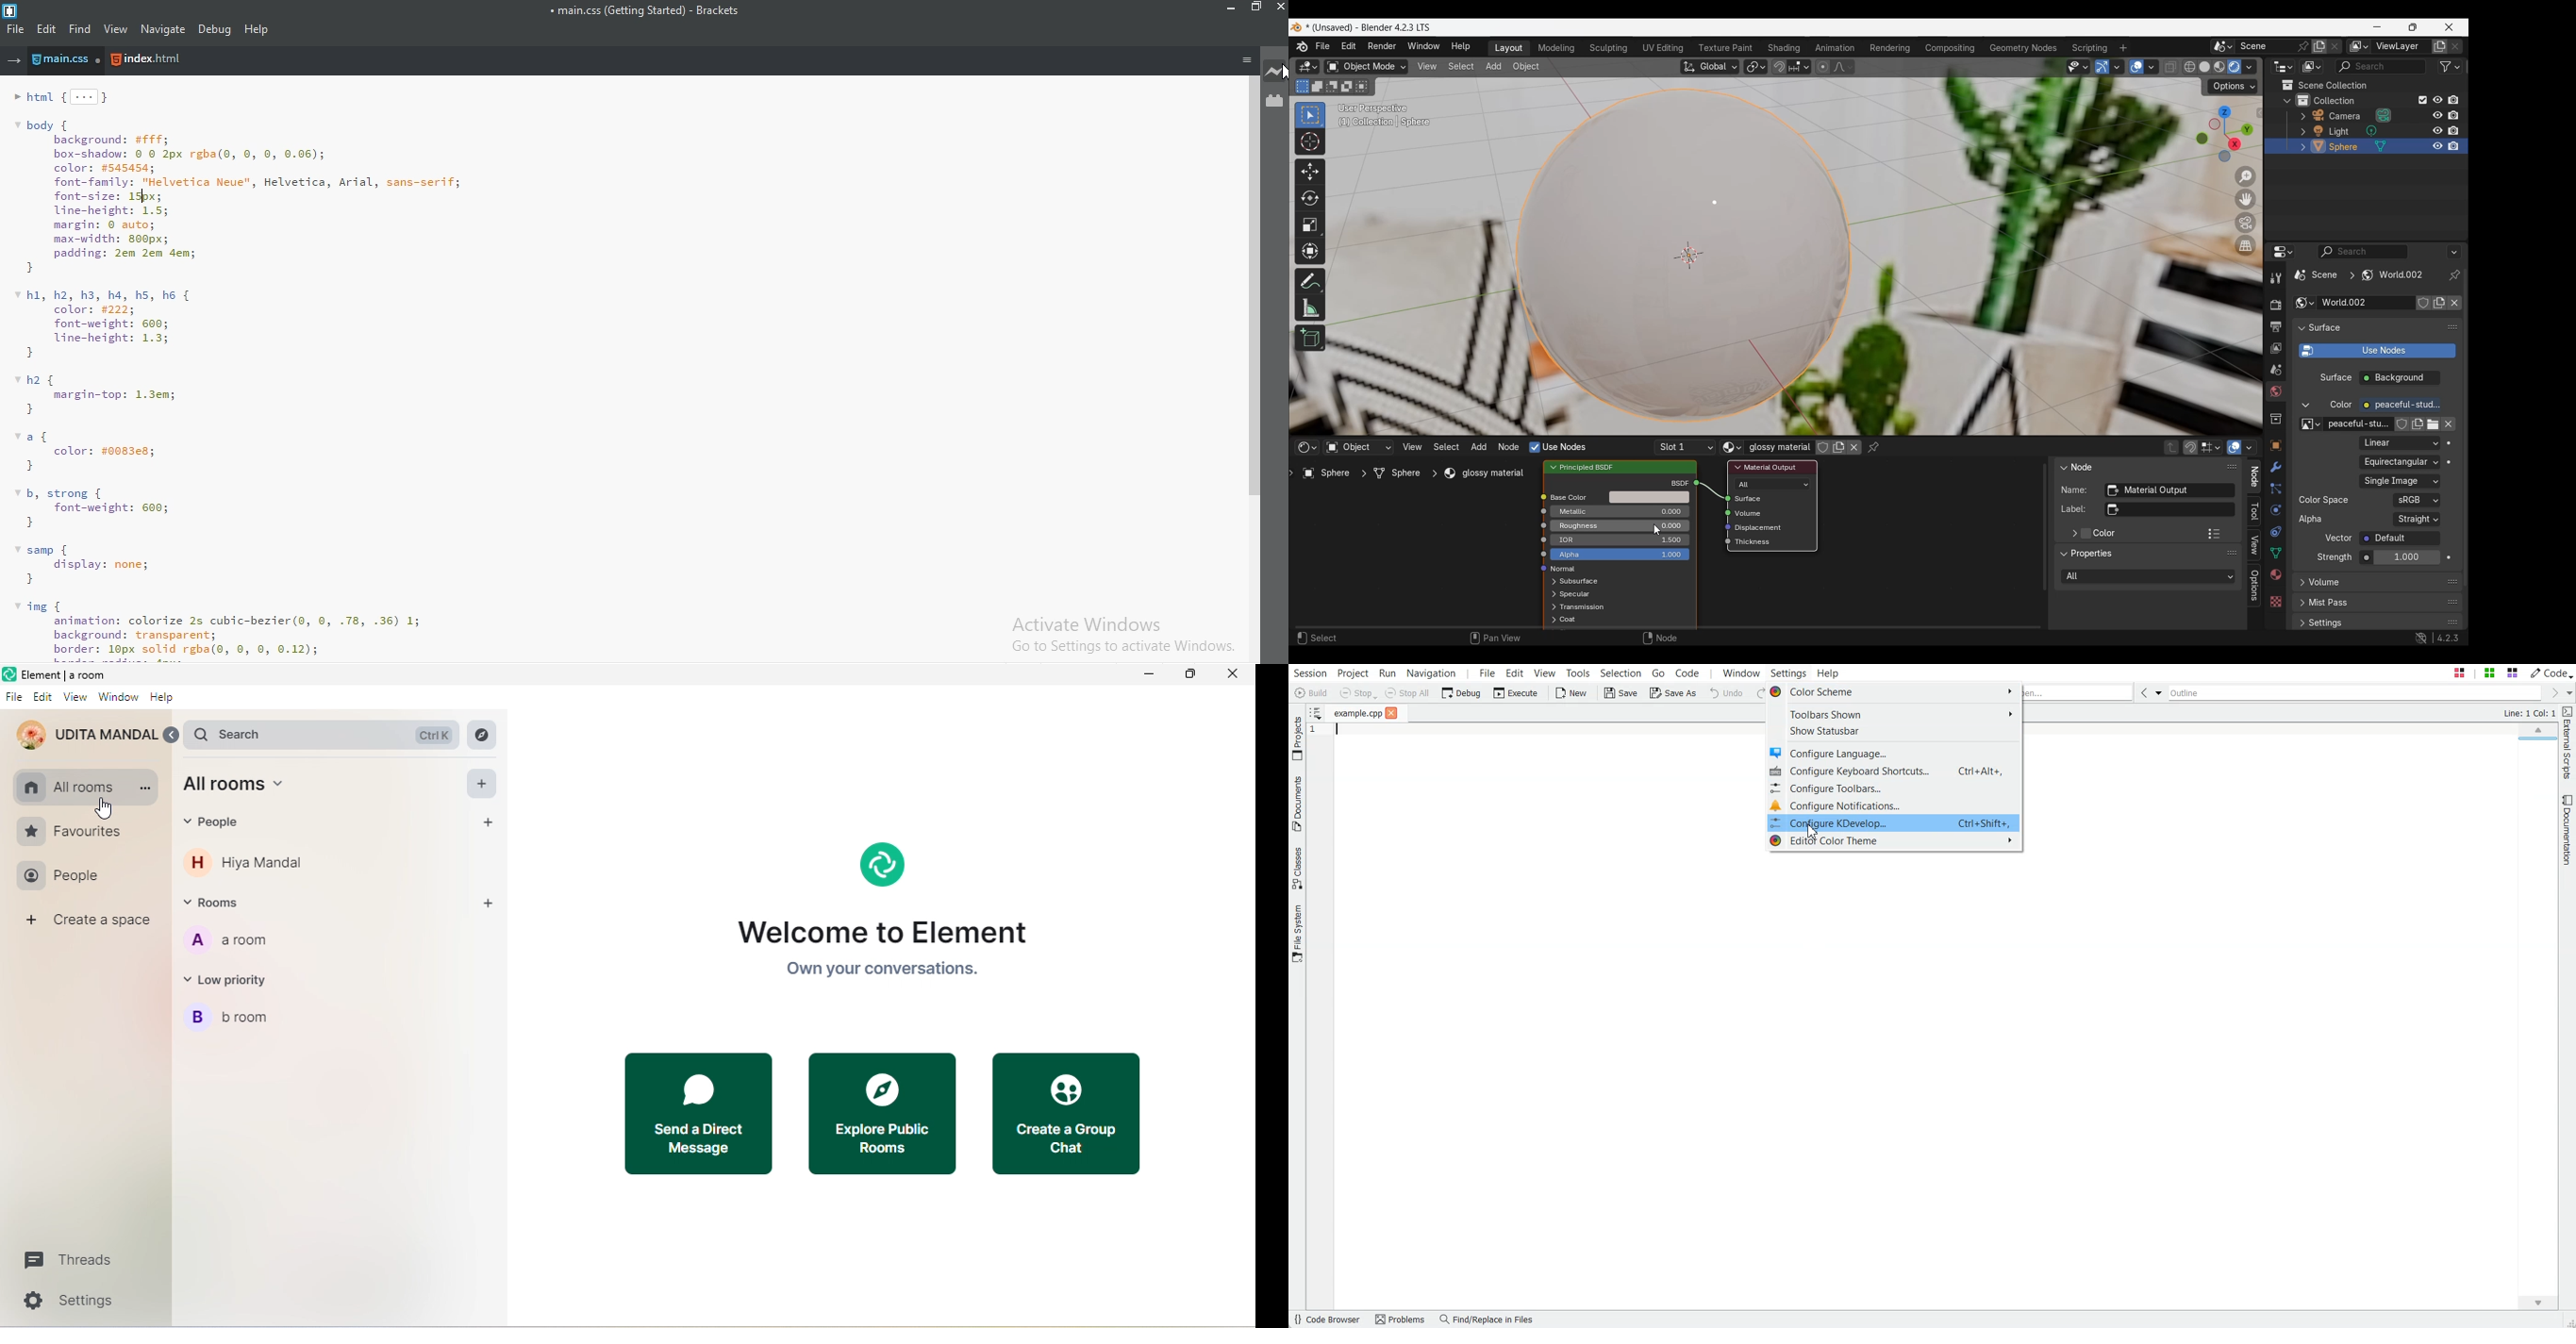 The image size is (2576, 1344). Describe the element at coordinates (1249, 285) in the screenshot. I see `scroll bar` at that location.